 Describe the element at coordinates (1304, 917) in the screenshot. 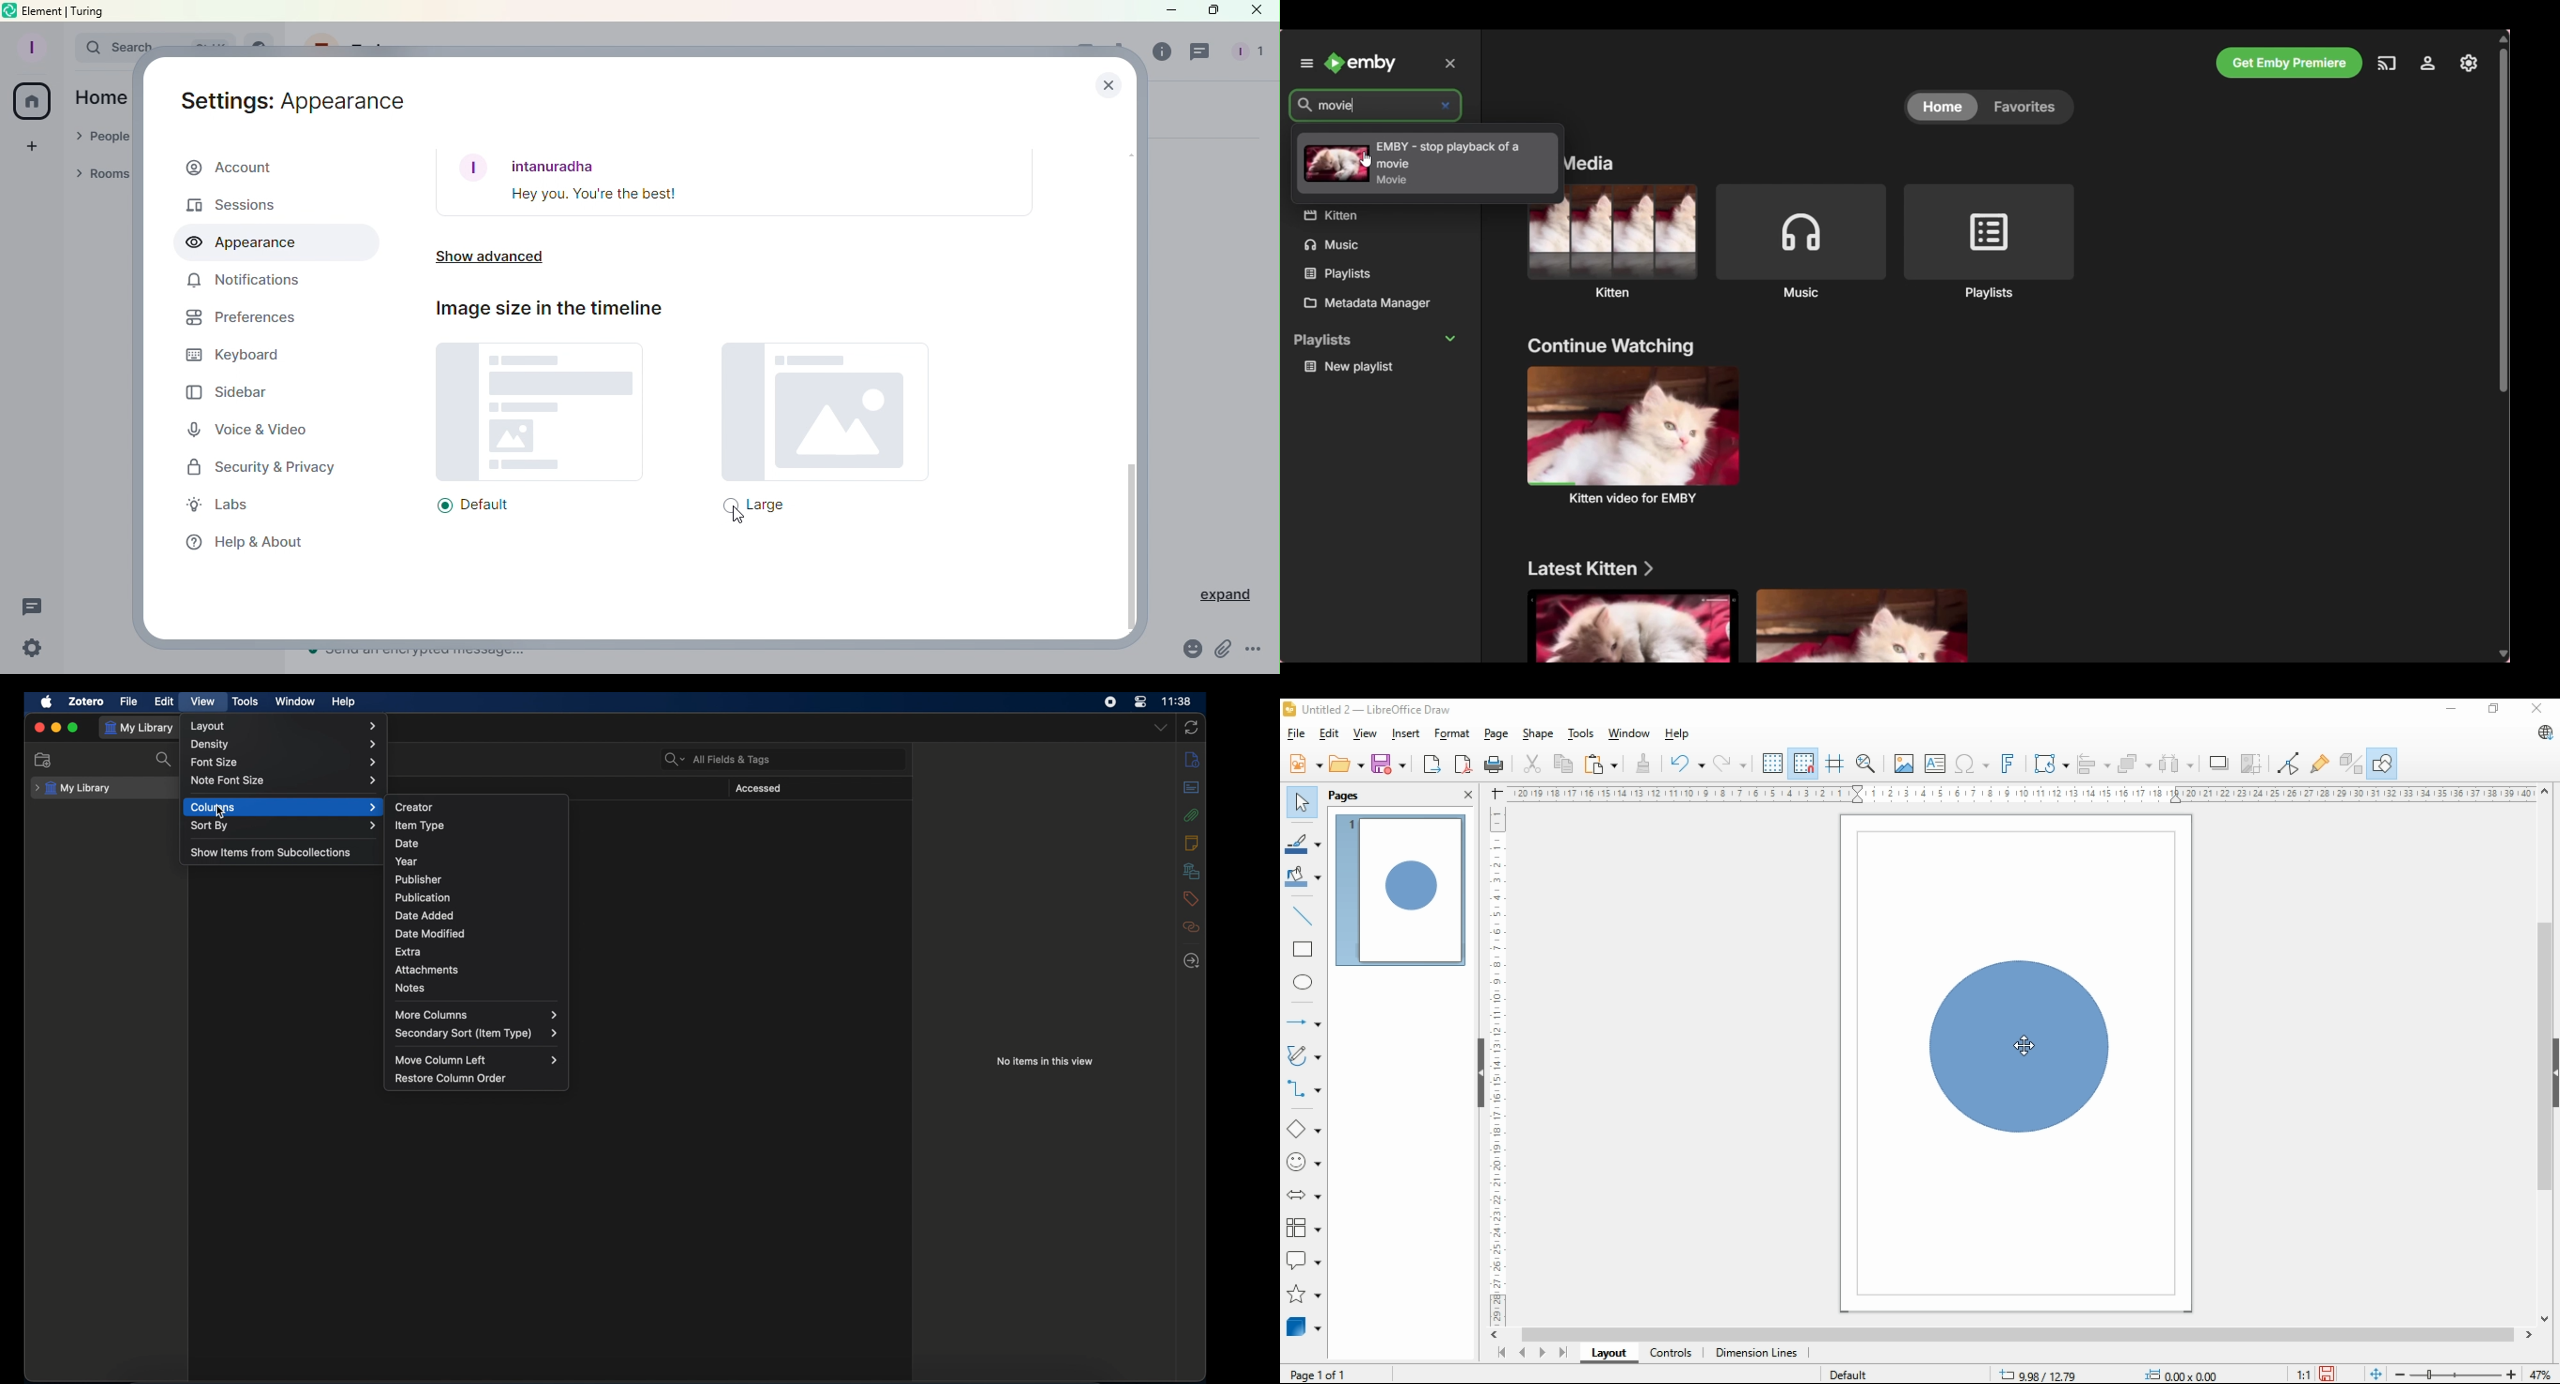

I see `insert line` at that location.